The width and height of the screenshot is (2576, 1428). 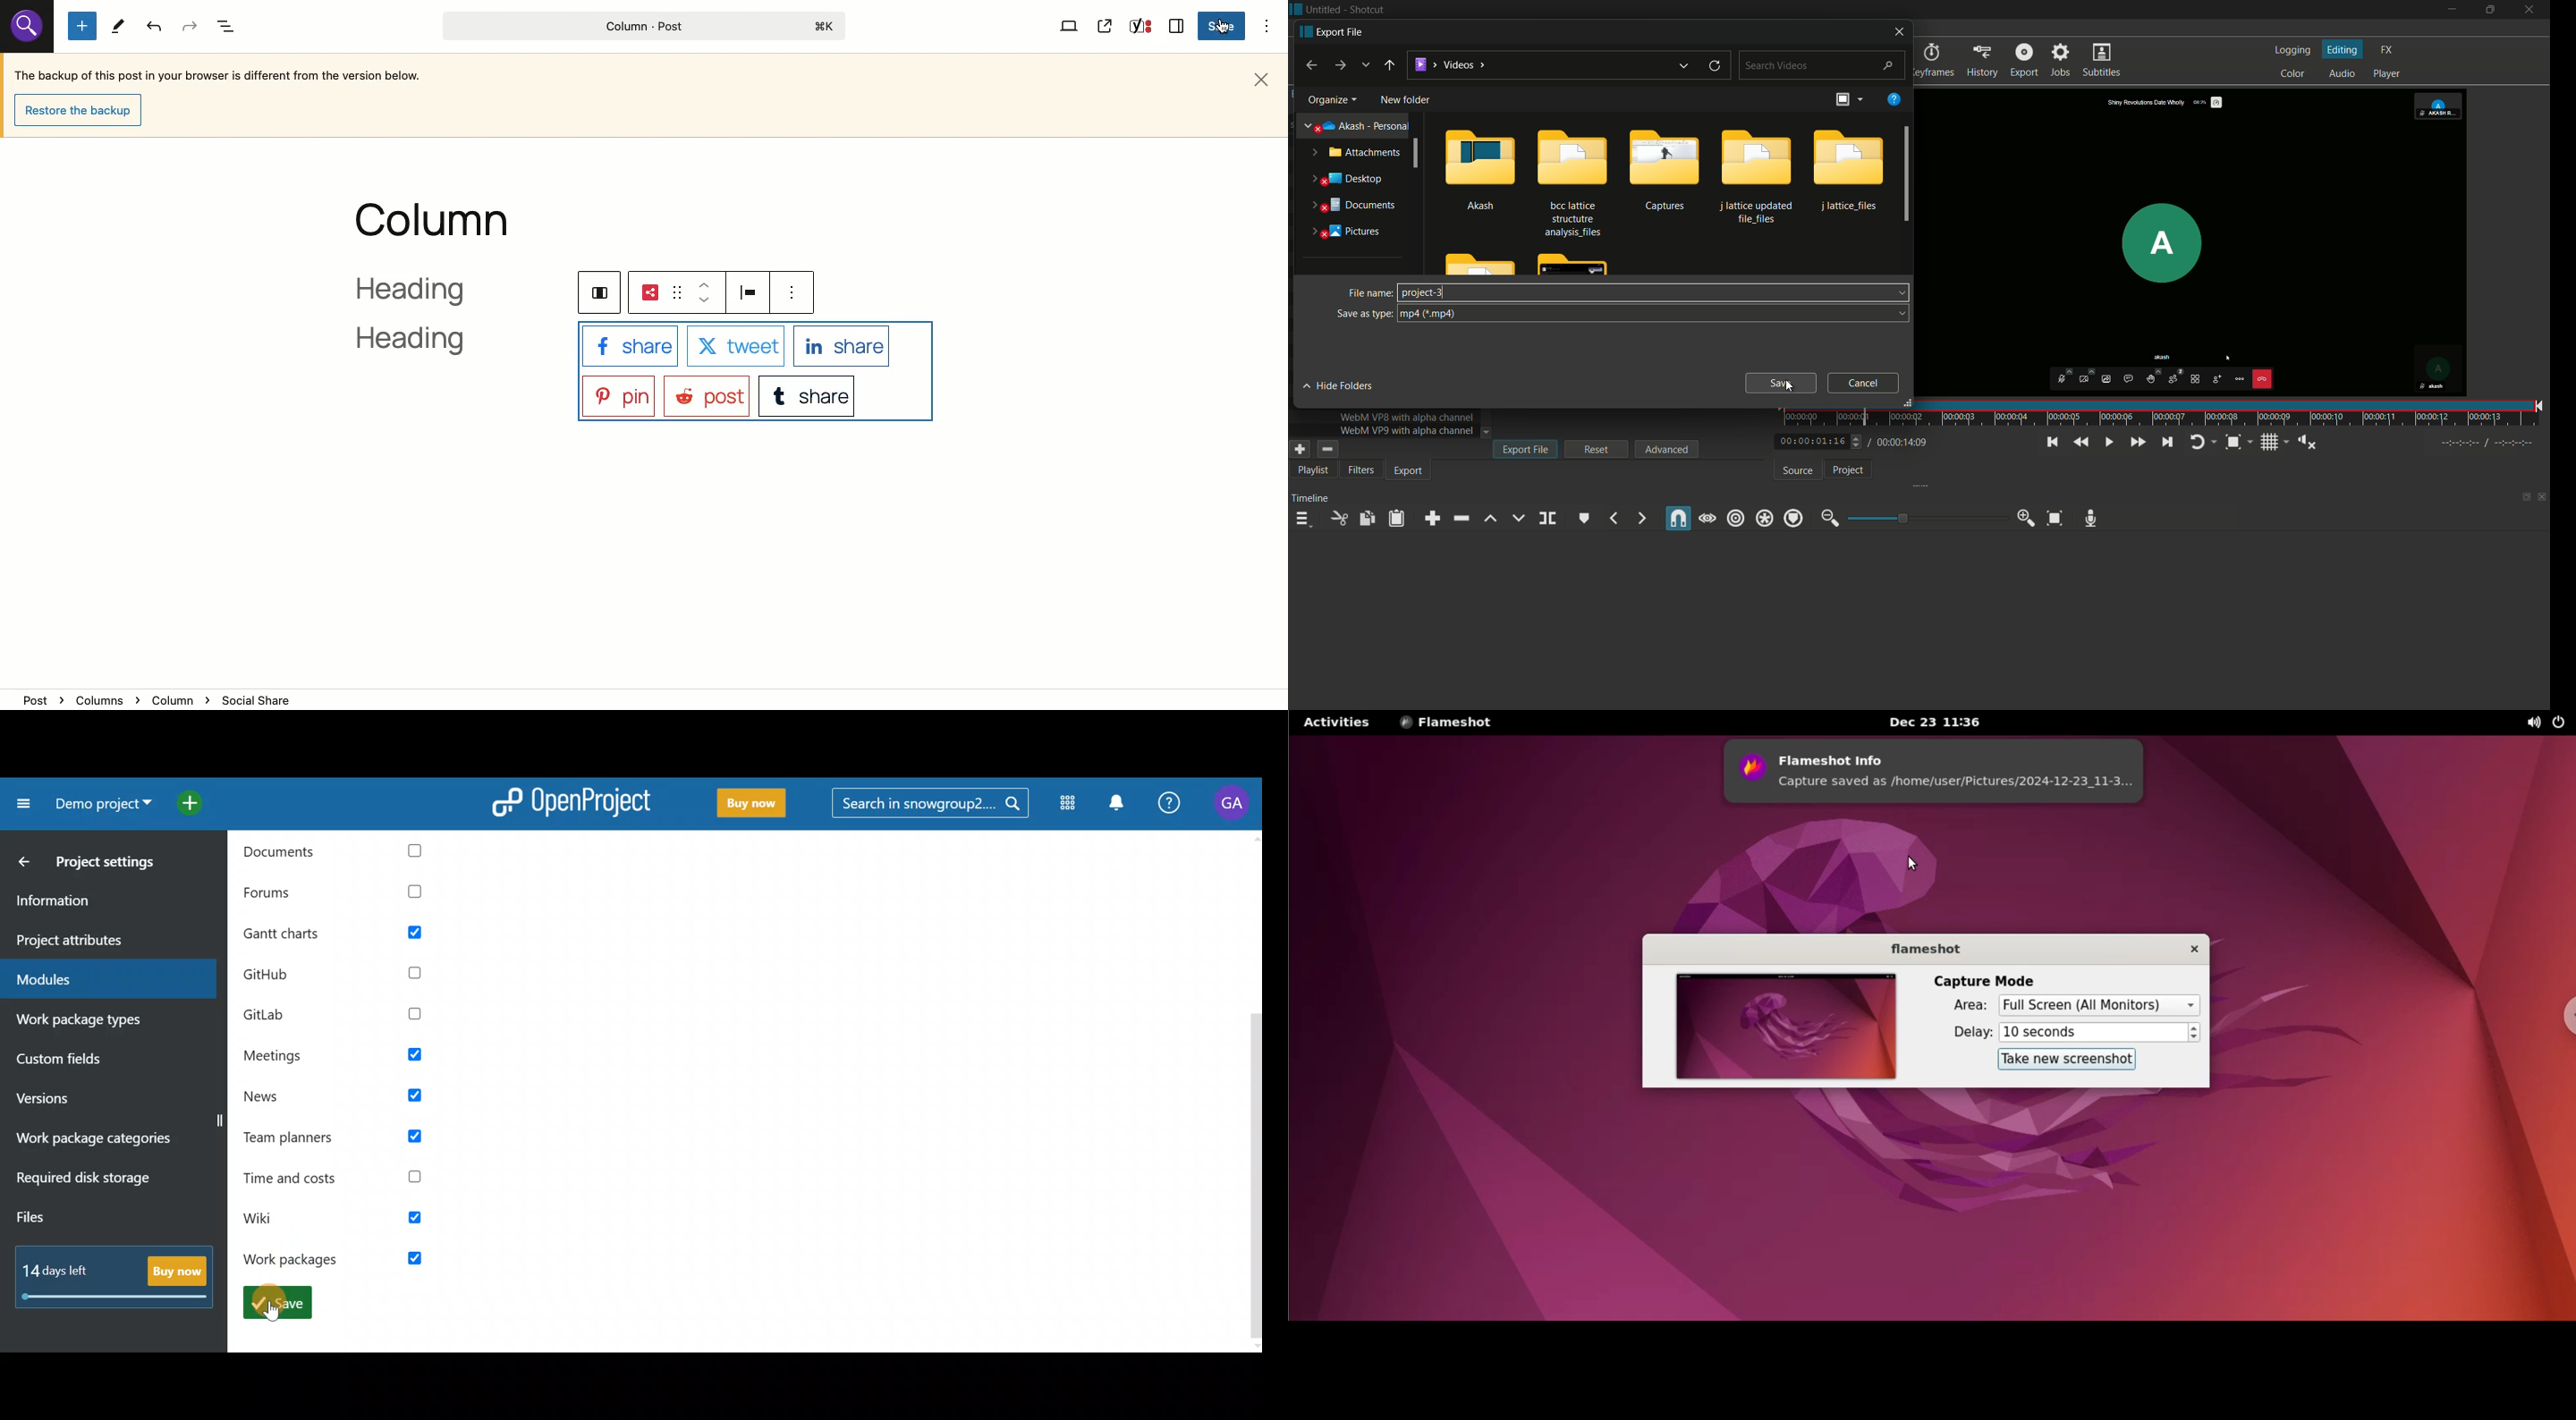 What do you see at coordinates (809, 394) in the screenshot?
I see `Tumblr` at bounding box center [809, 394].